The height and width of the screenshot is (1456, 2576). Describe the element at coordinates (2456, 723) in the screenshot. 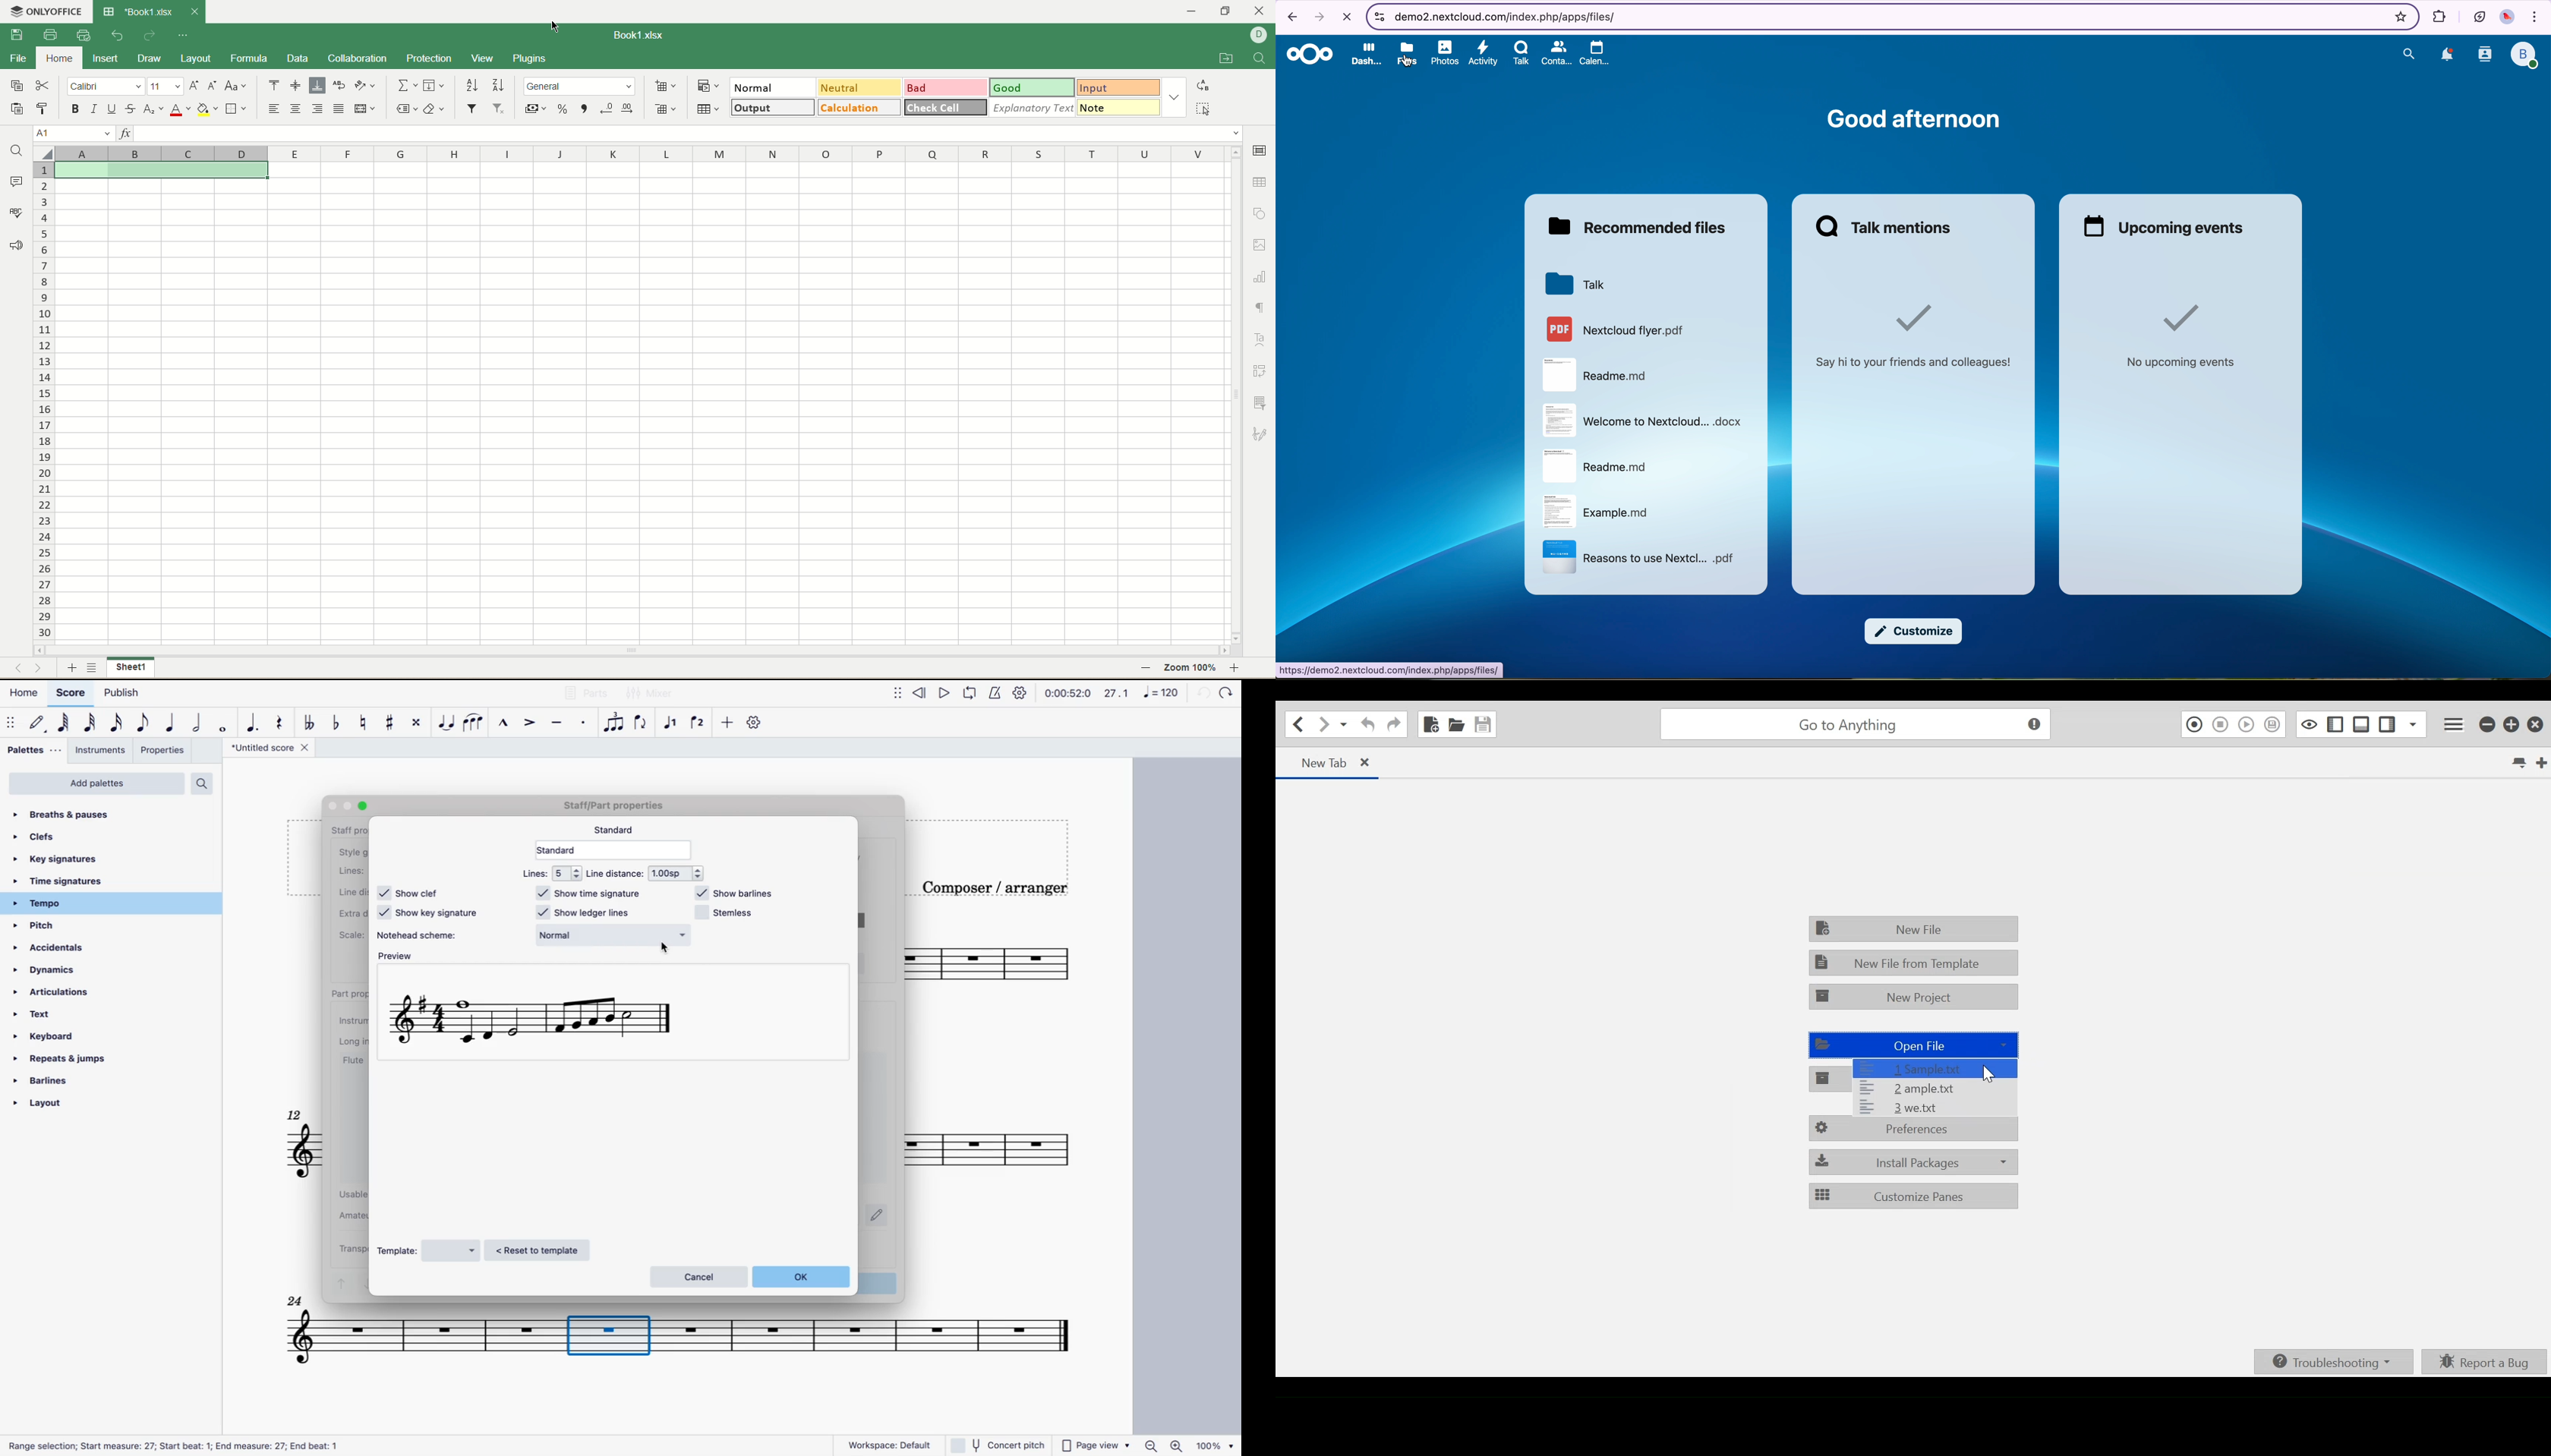

I see `Application menu` at that location.